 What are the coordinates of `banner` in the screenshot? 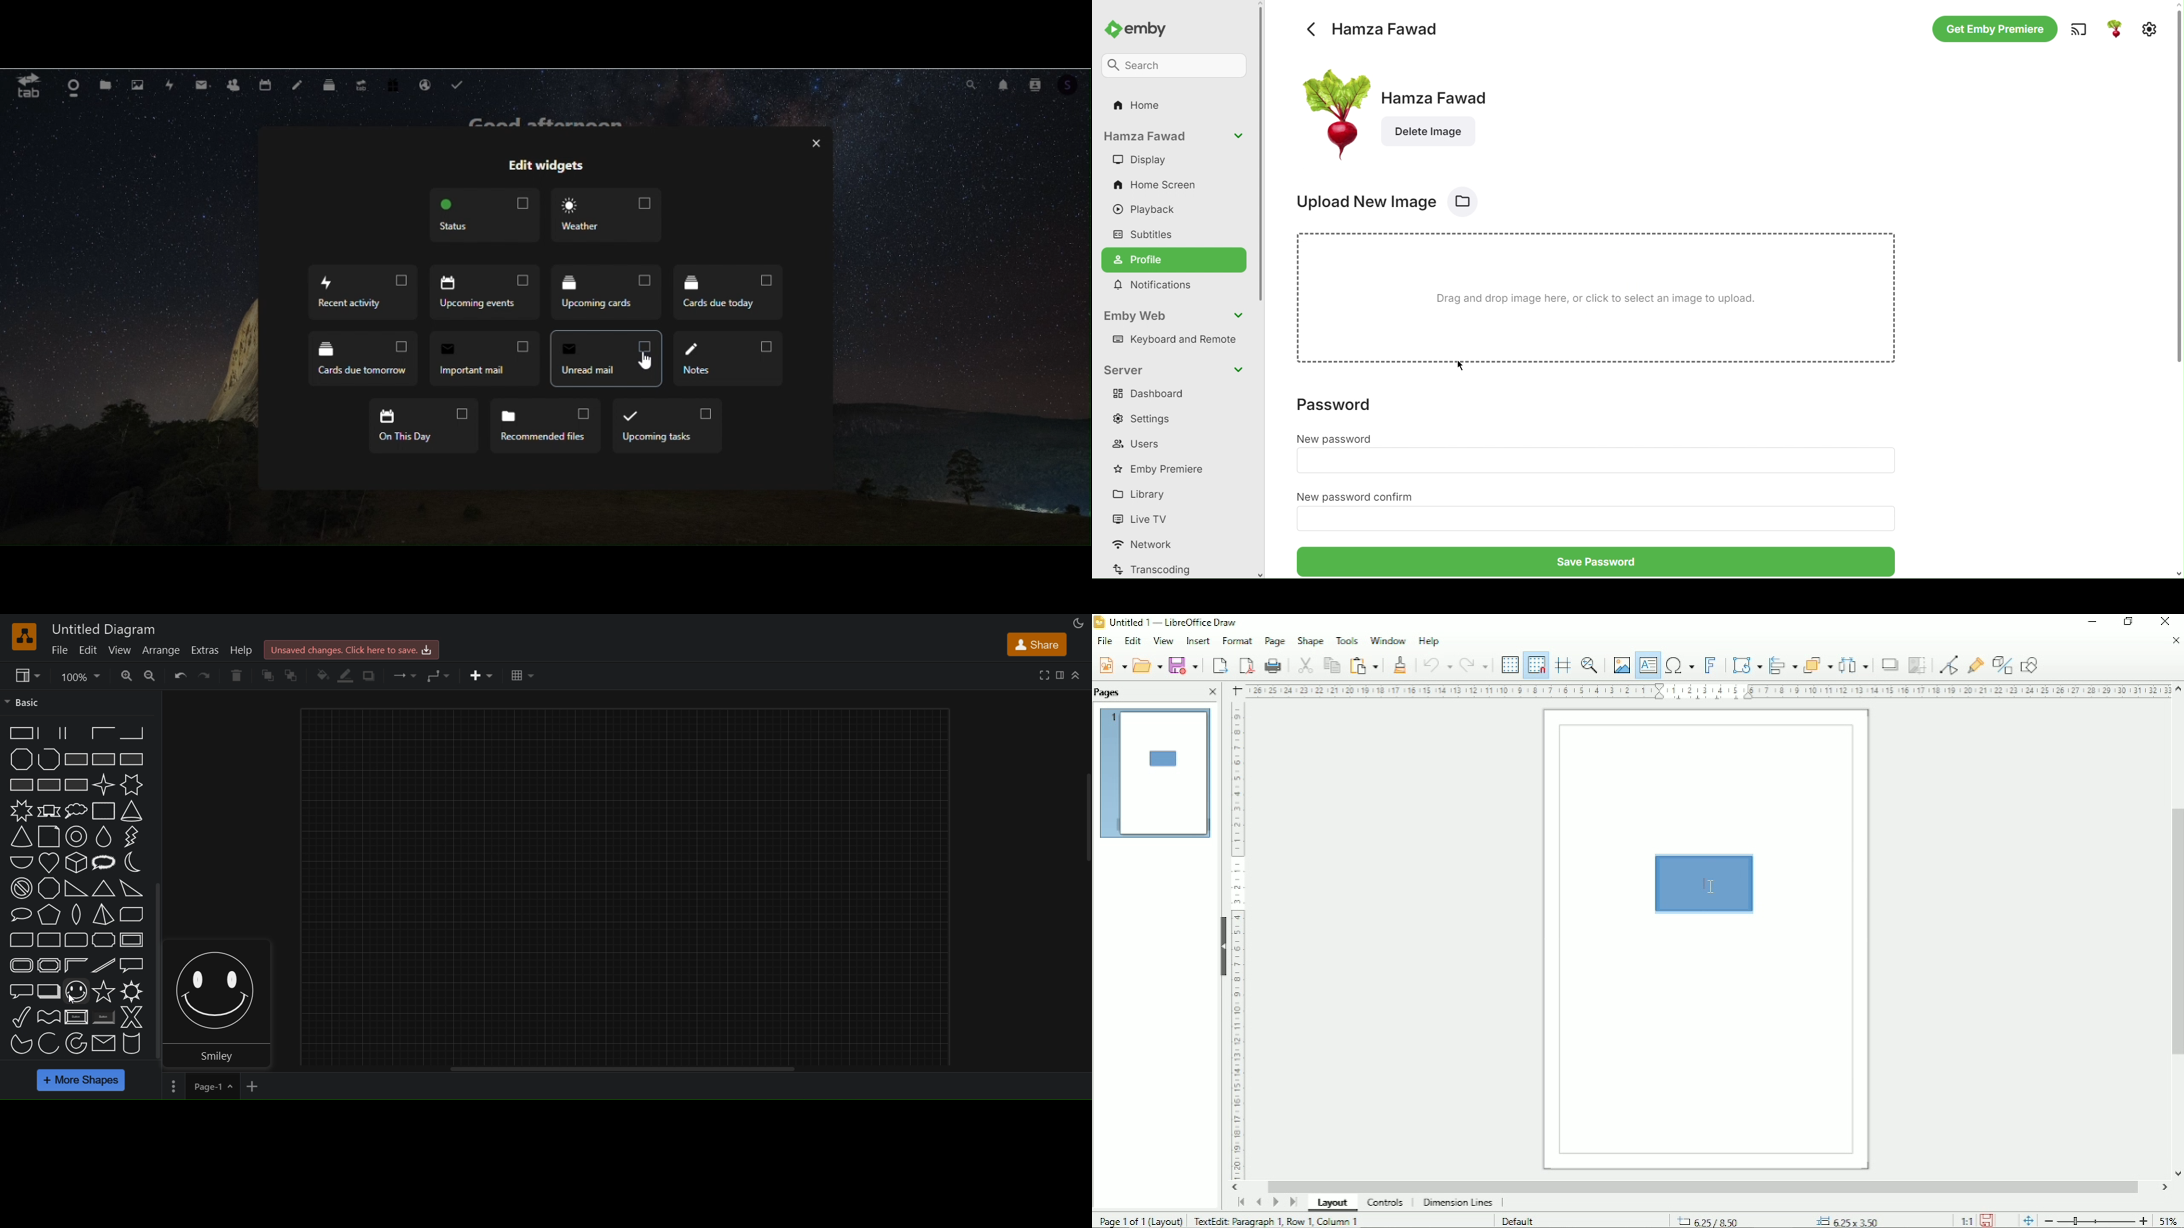 It's located at (48, 812).